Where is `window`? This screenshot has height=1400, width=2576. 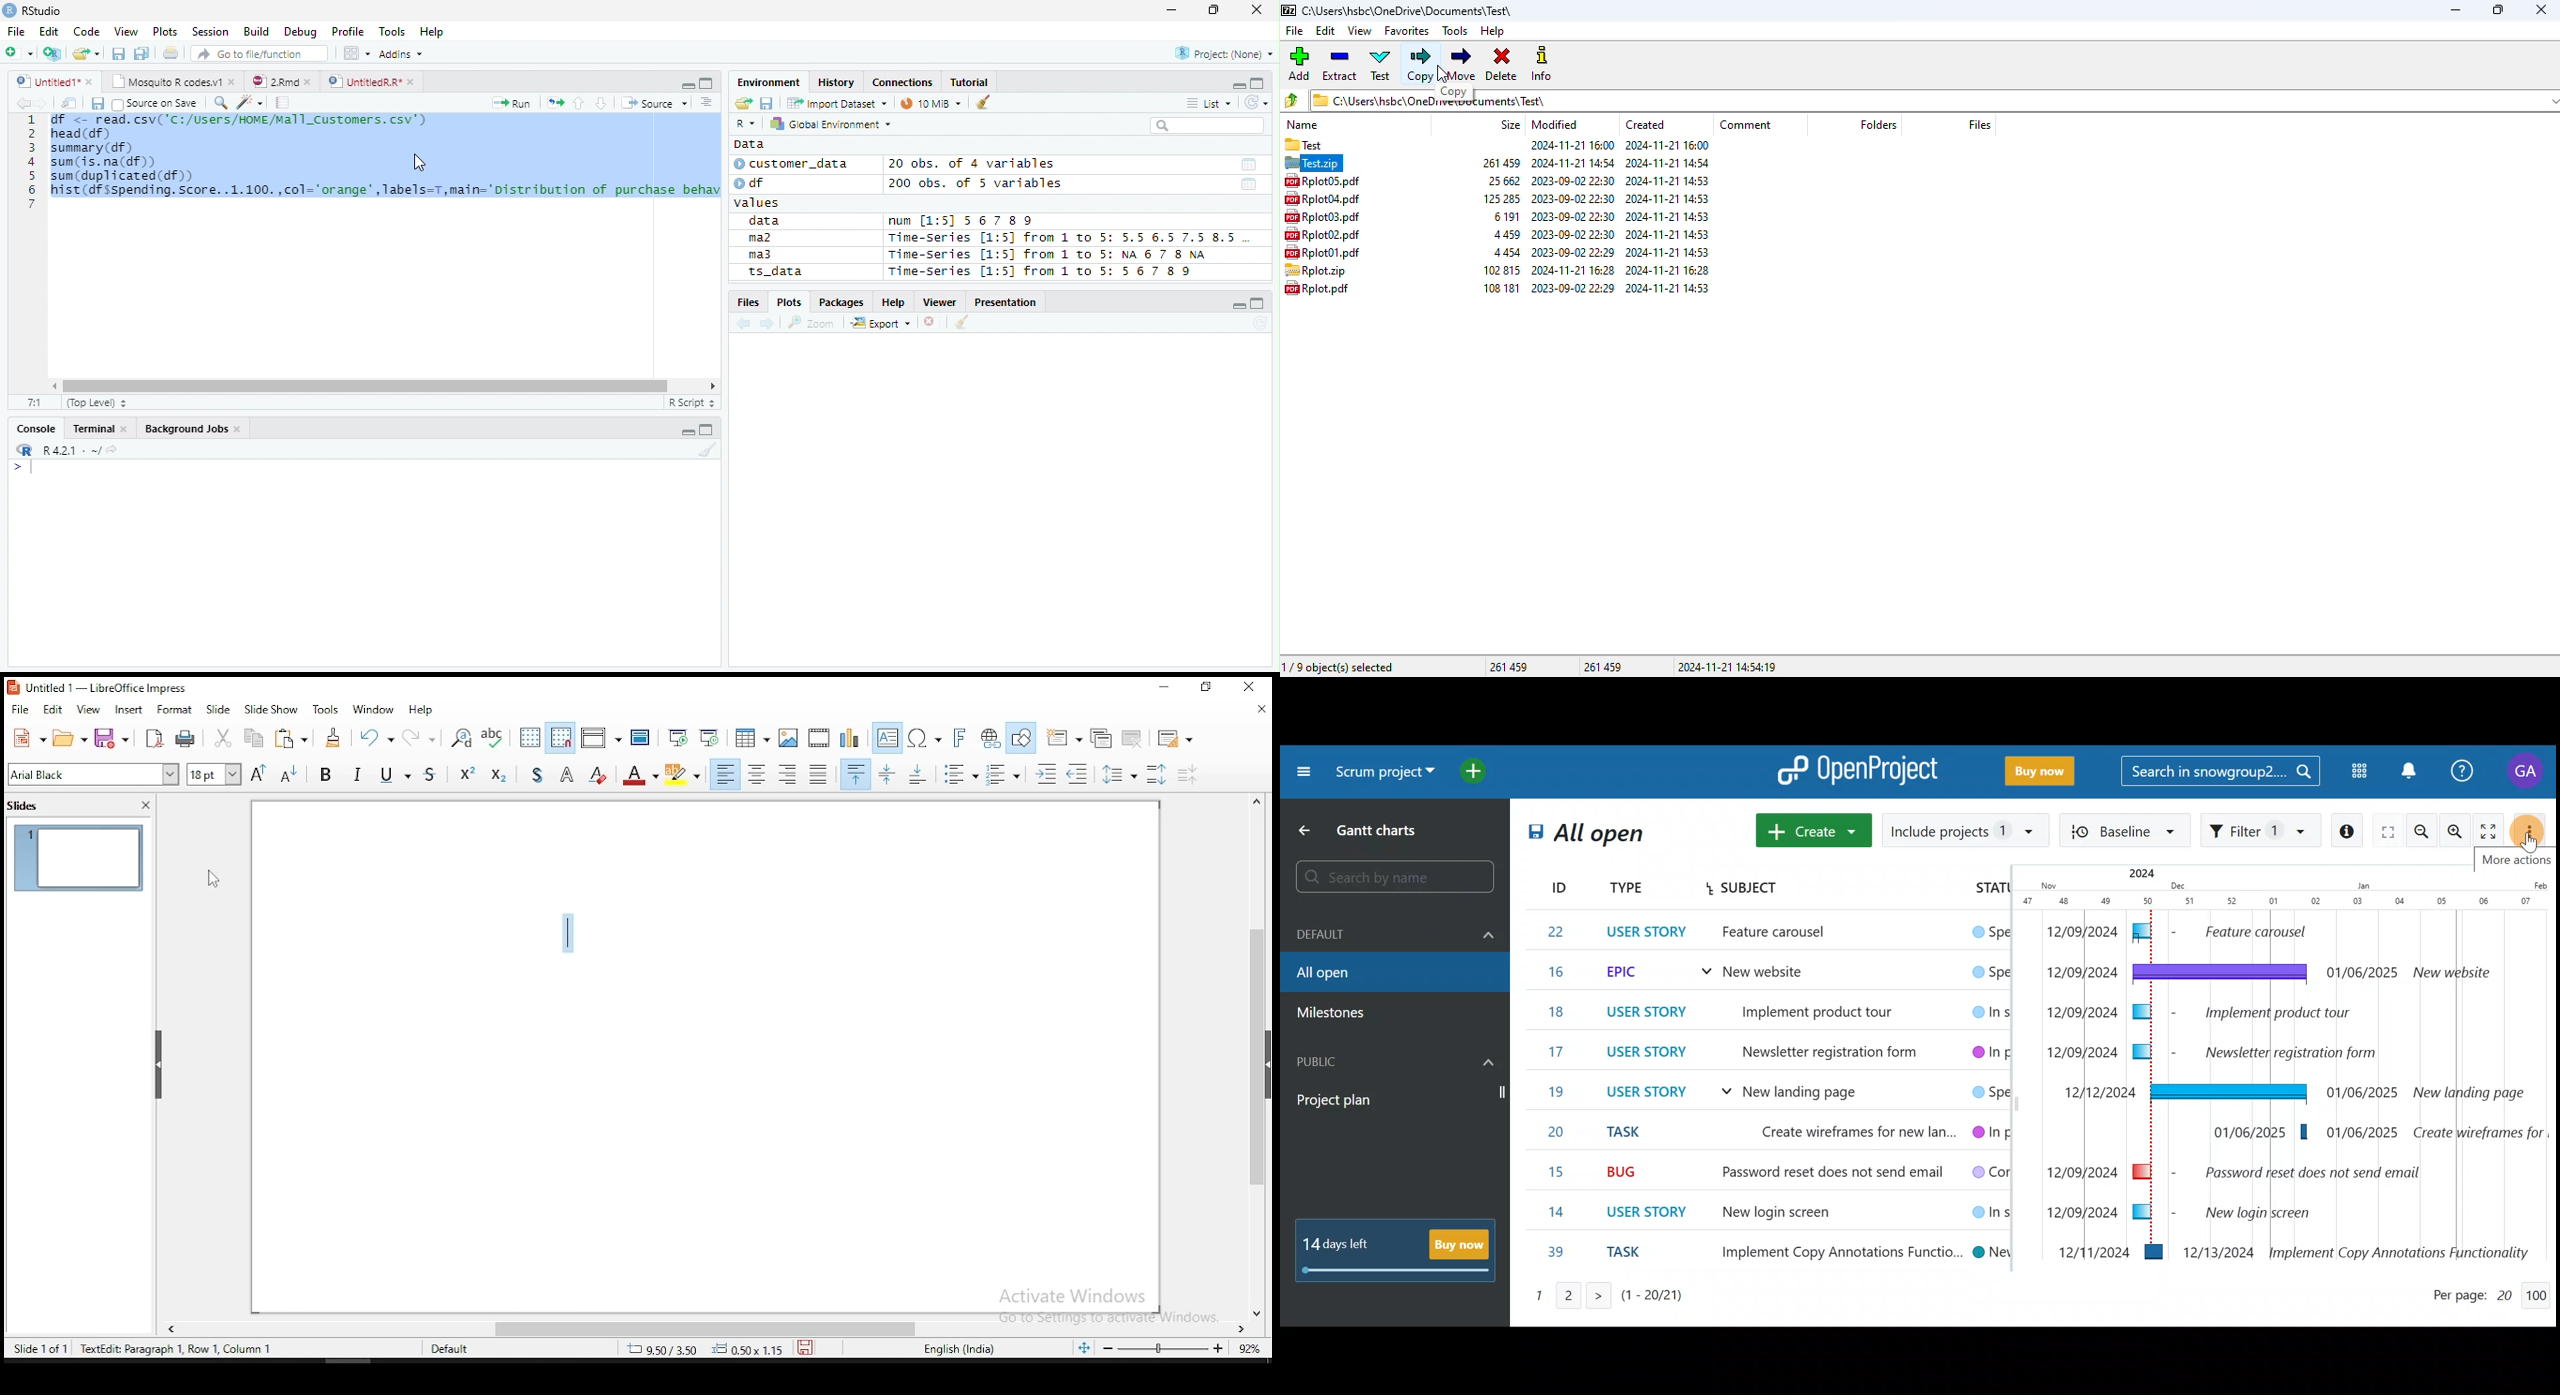 window is located at coordinates (374, 710).